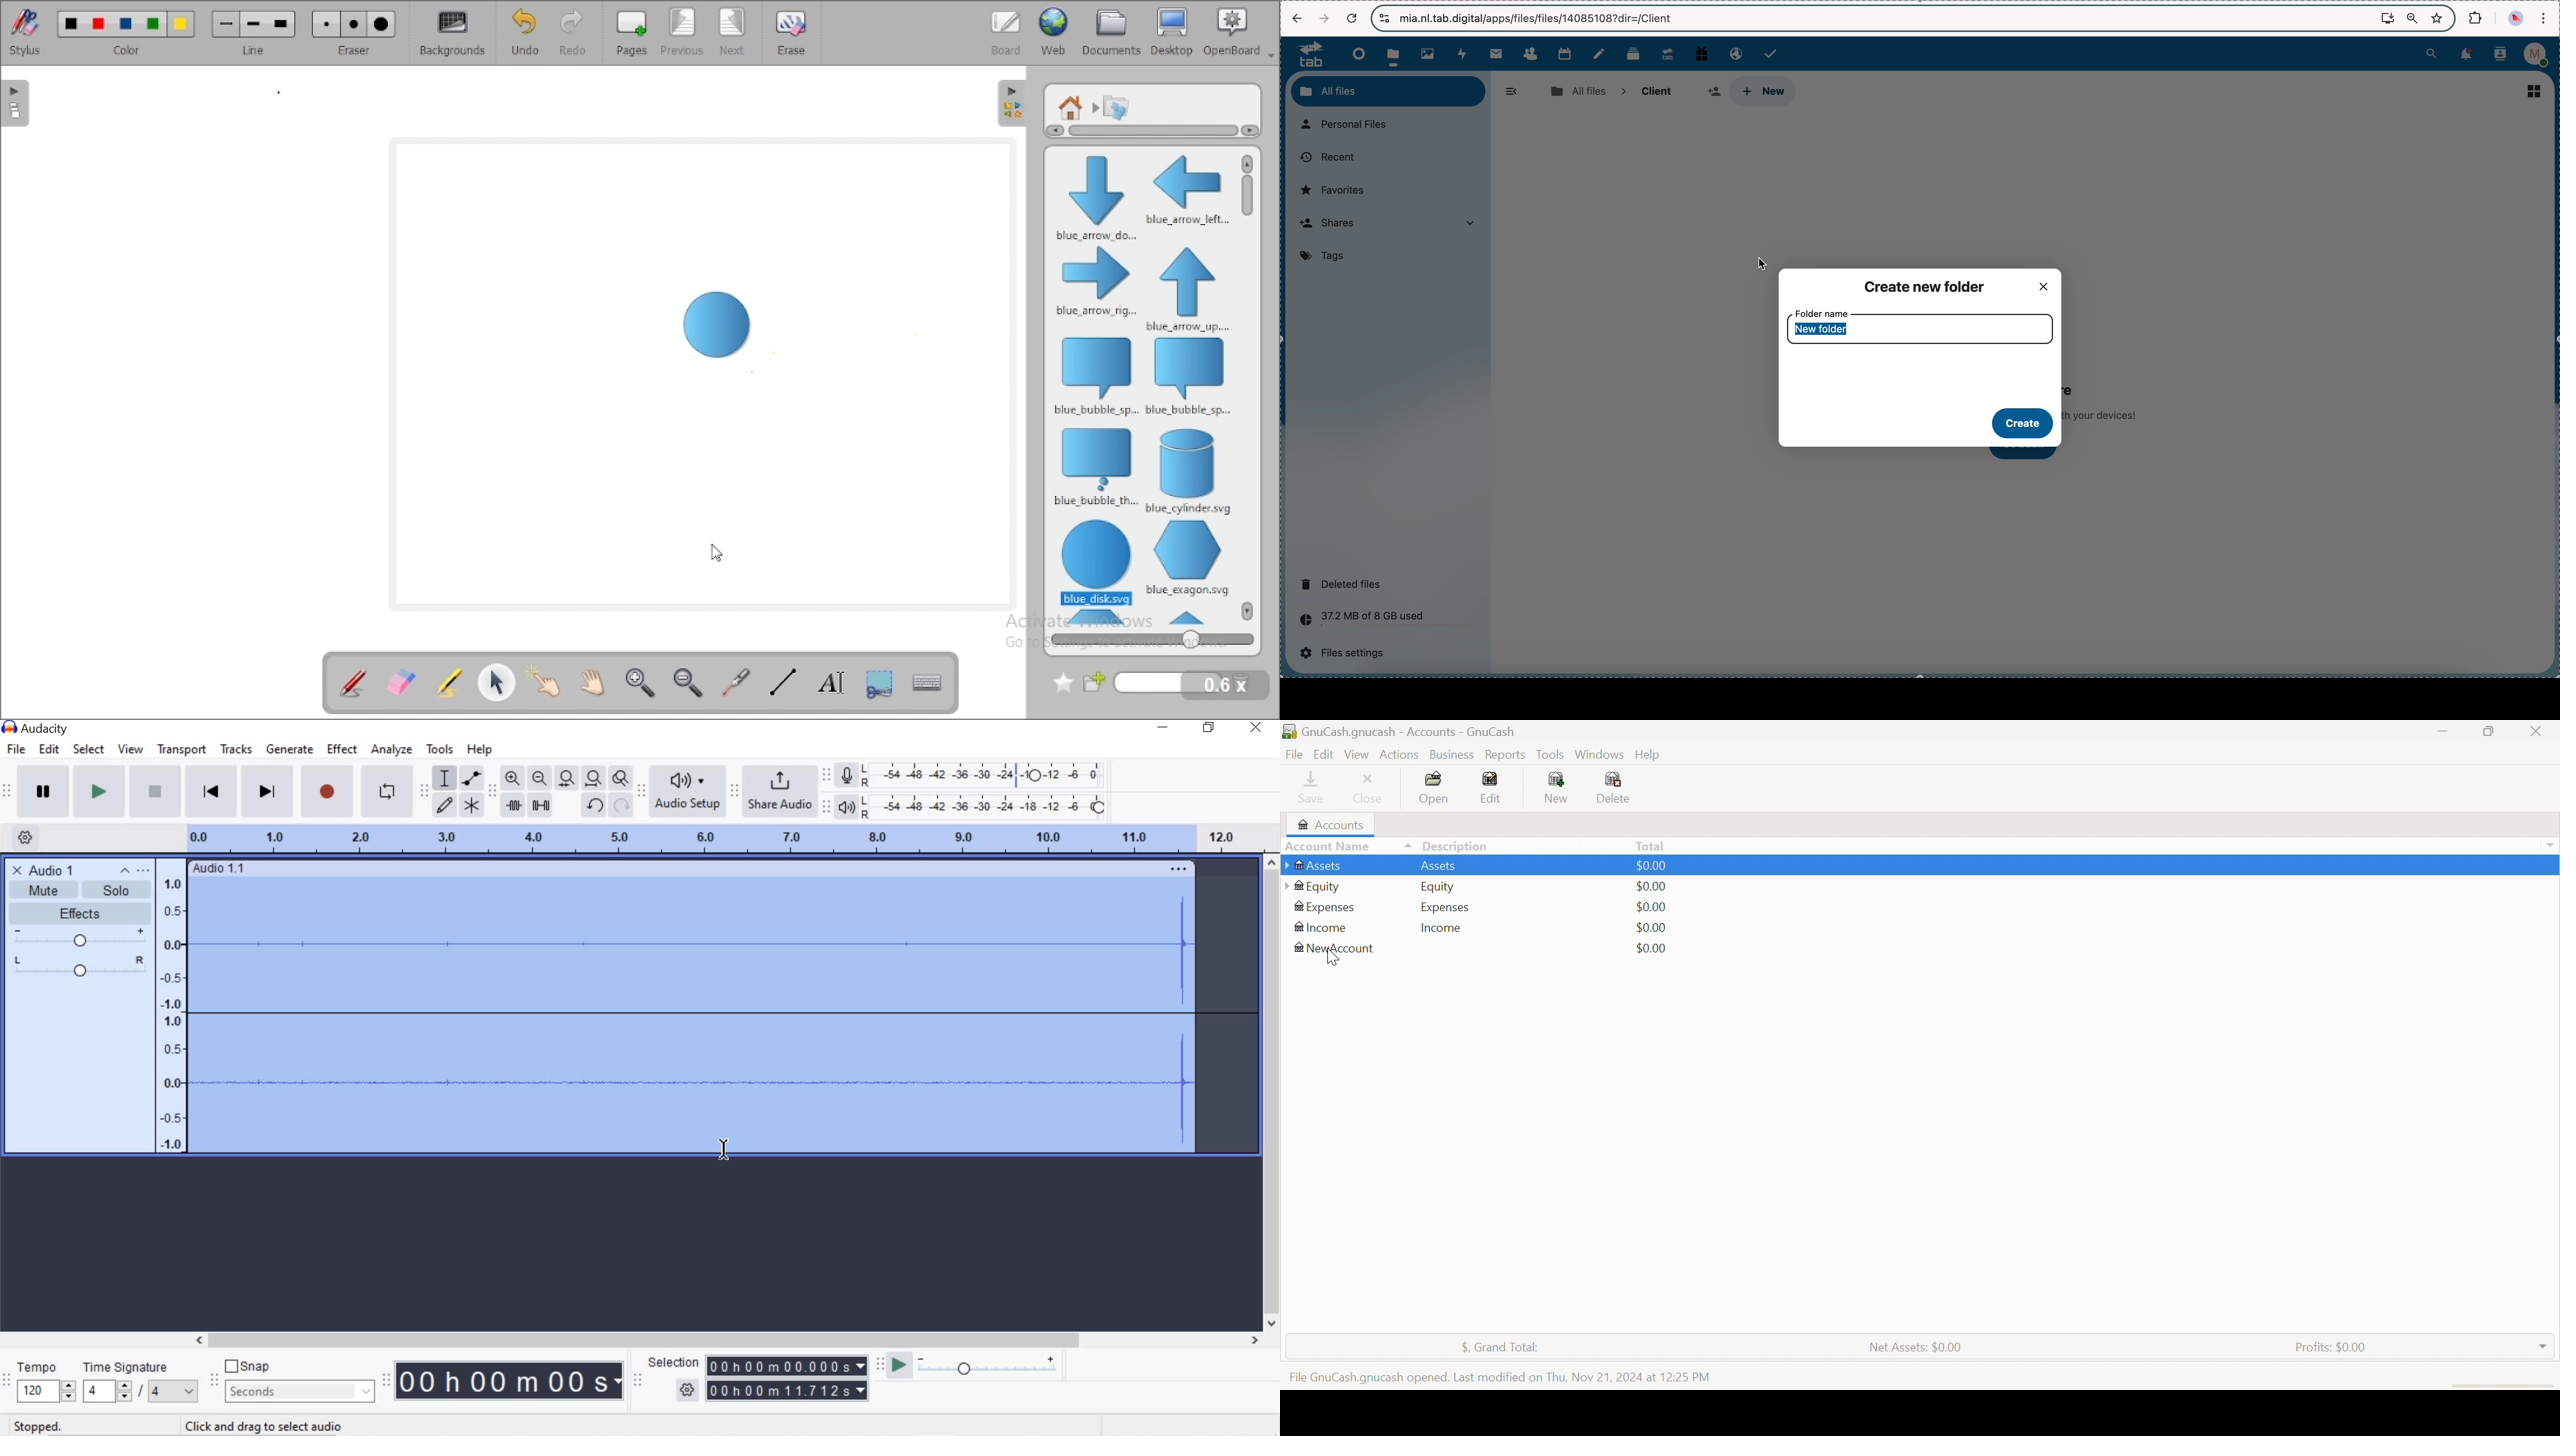 The width and height of the screenshot is (2576, 1456). What do you see at coordinates (392, 749) in the screenshot?
I see `analyze` at bounding box center [392, 749].